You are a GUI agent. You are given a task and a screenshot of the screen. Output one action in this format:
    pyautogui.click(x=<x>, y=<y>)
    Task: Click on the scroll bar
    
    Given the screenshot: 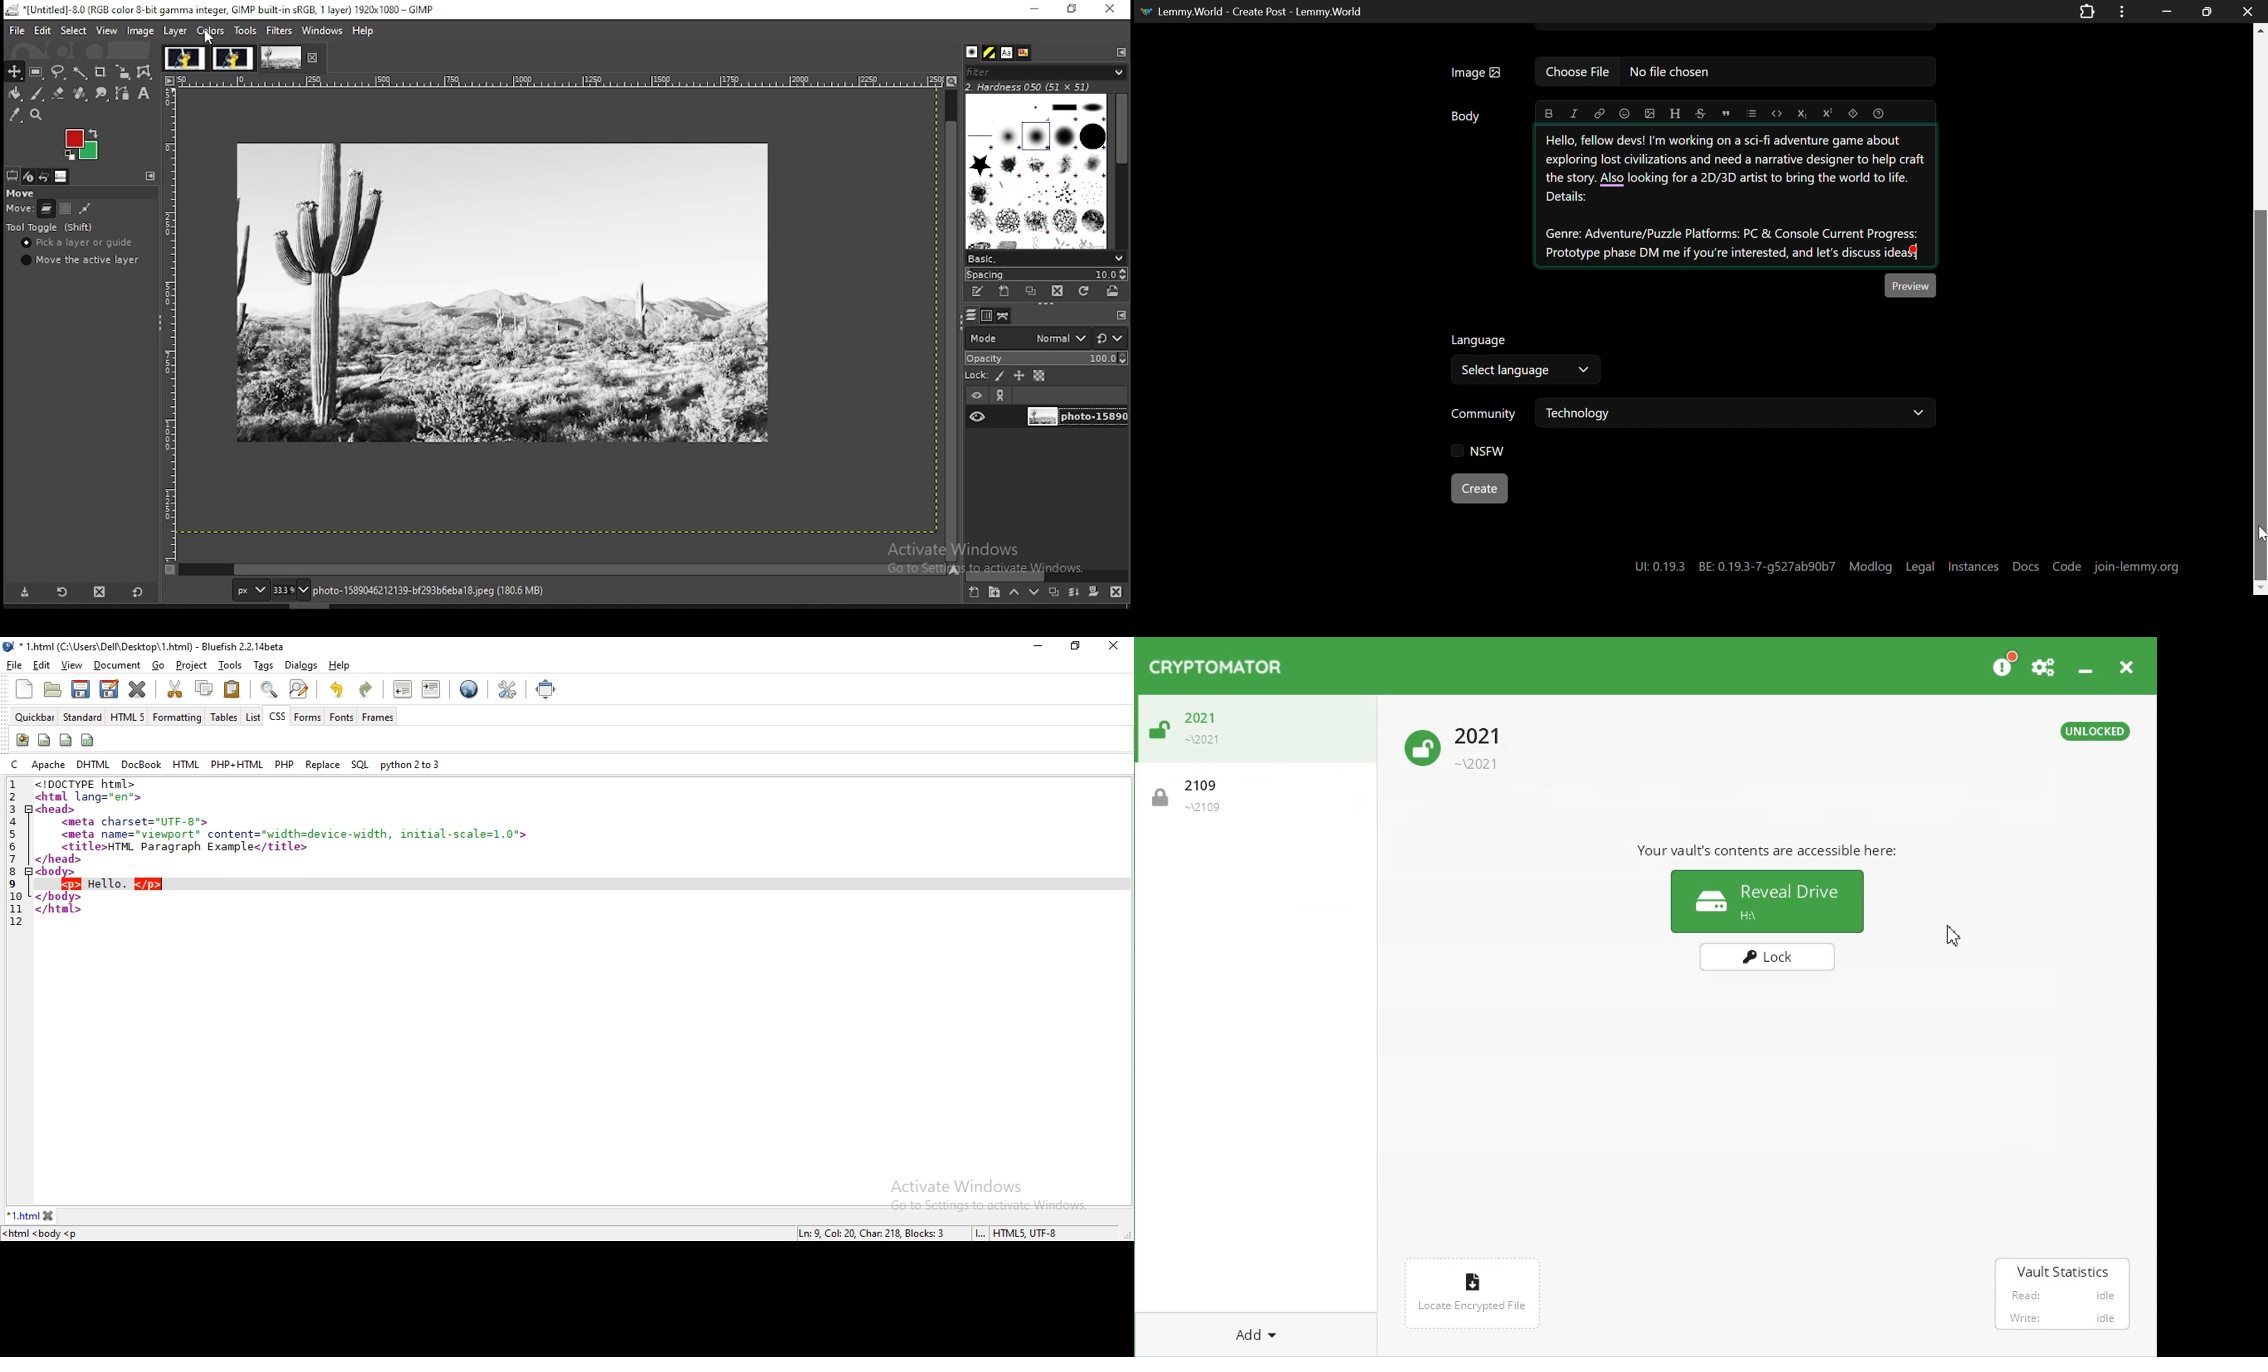 What is the action you would take?
    pyautogui.click(x=1046, y=576)
    